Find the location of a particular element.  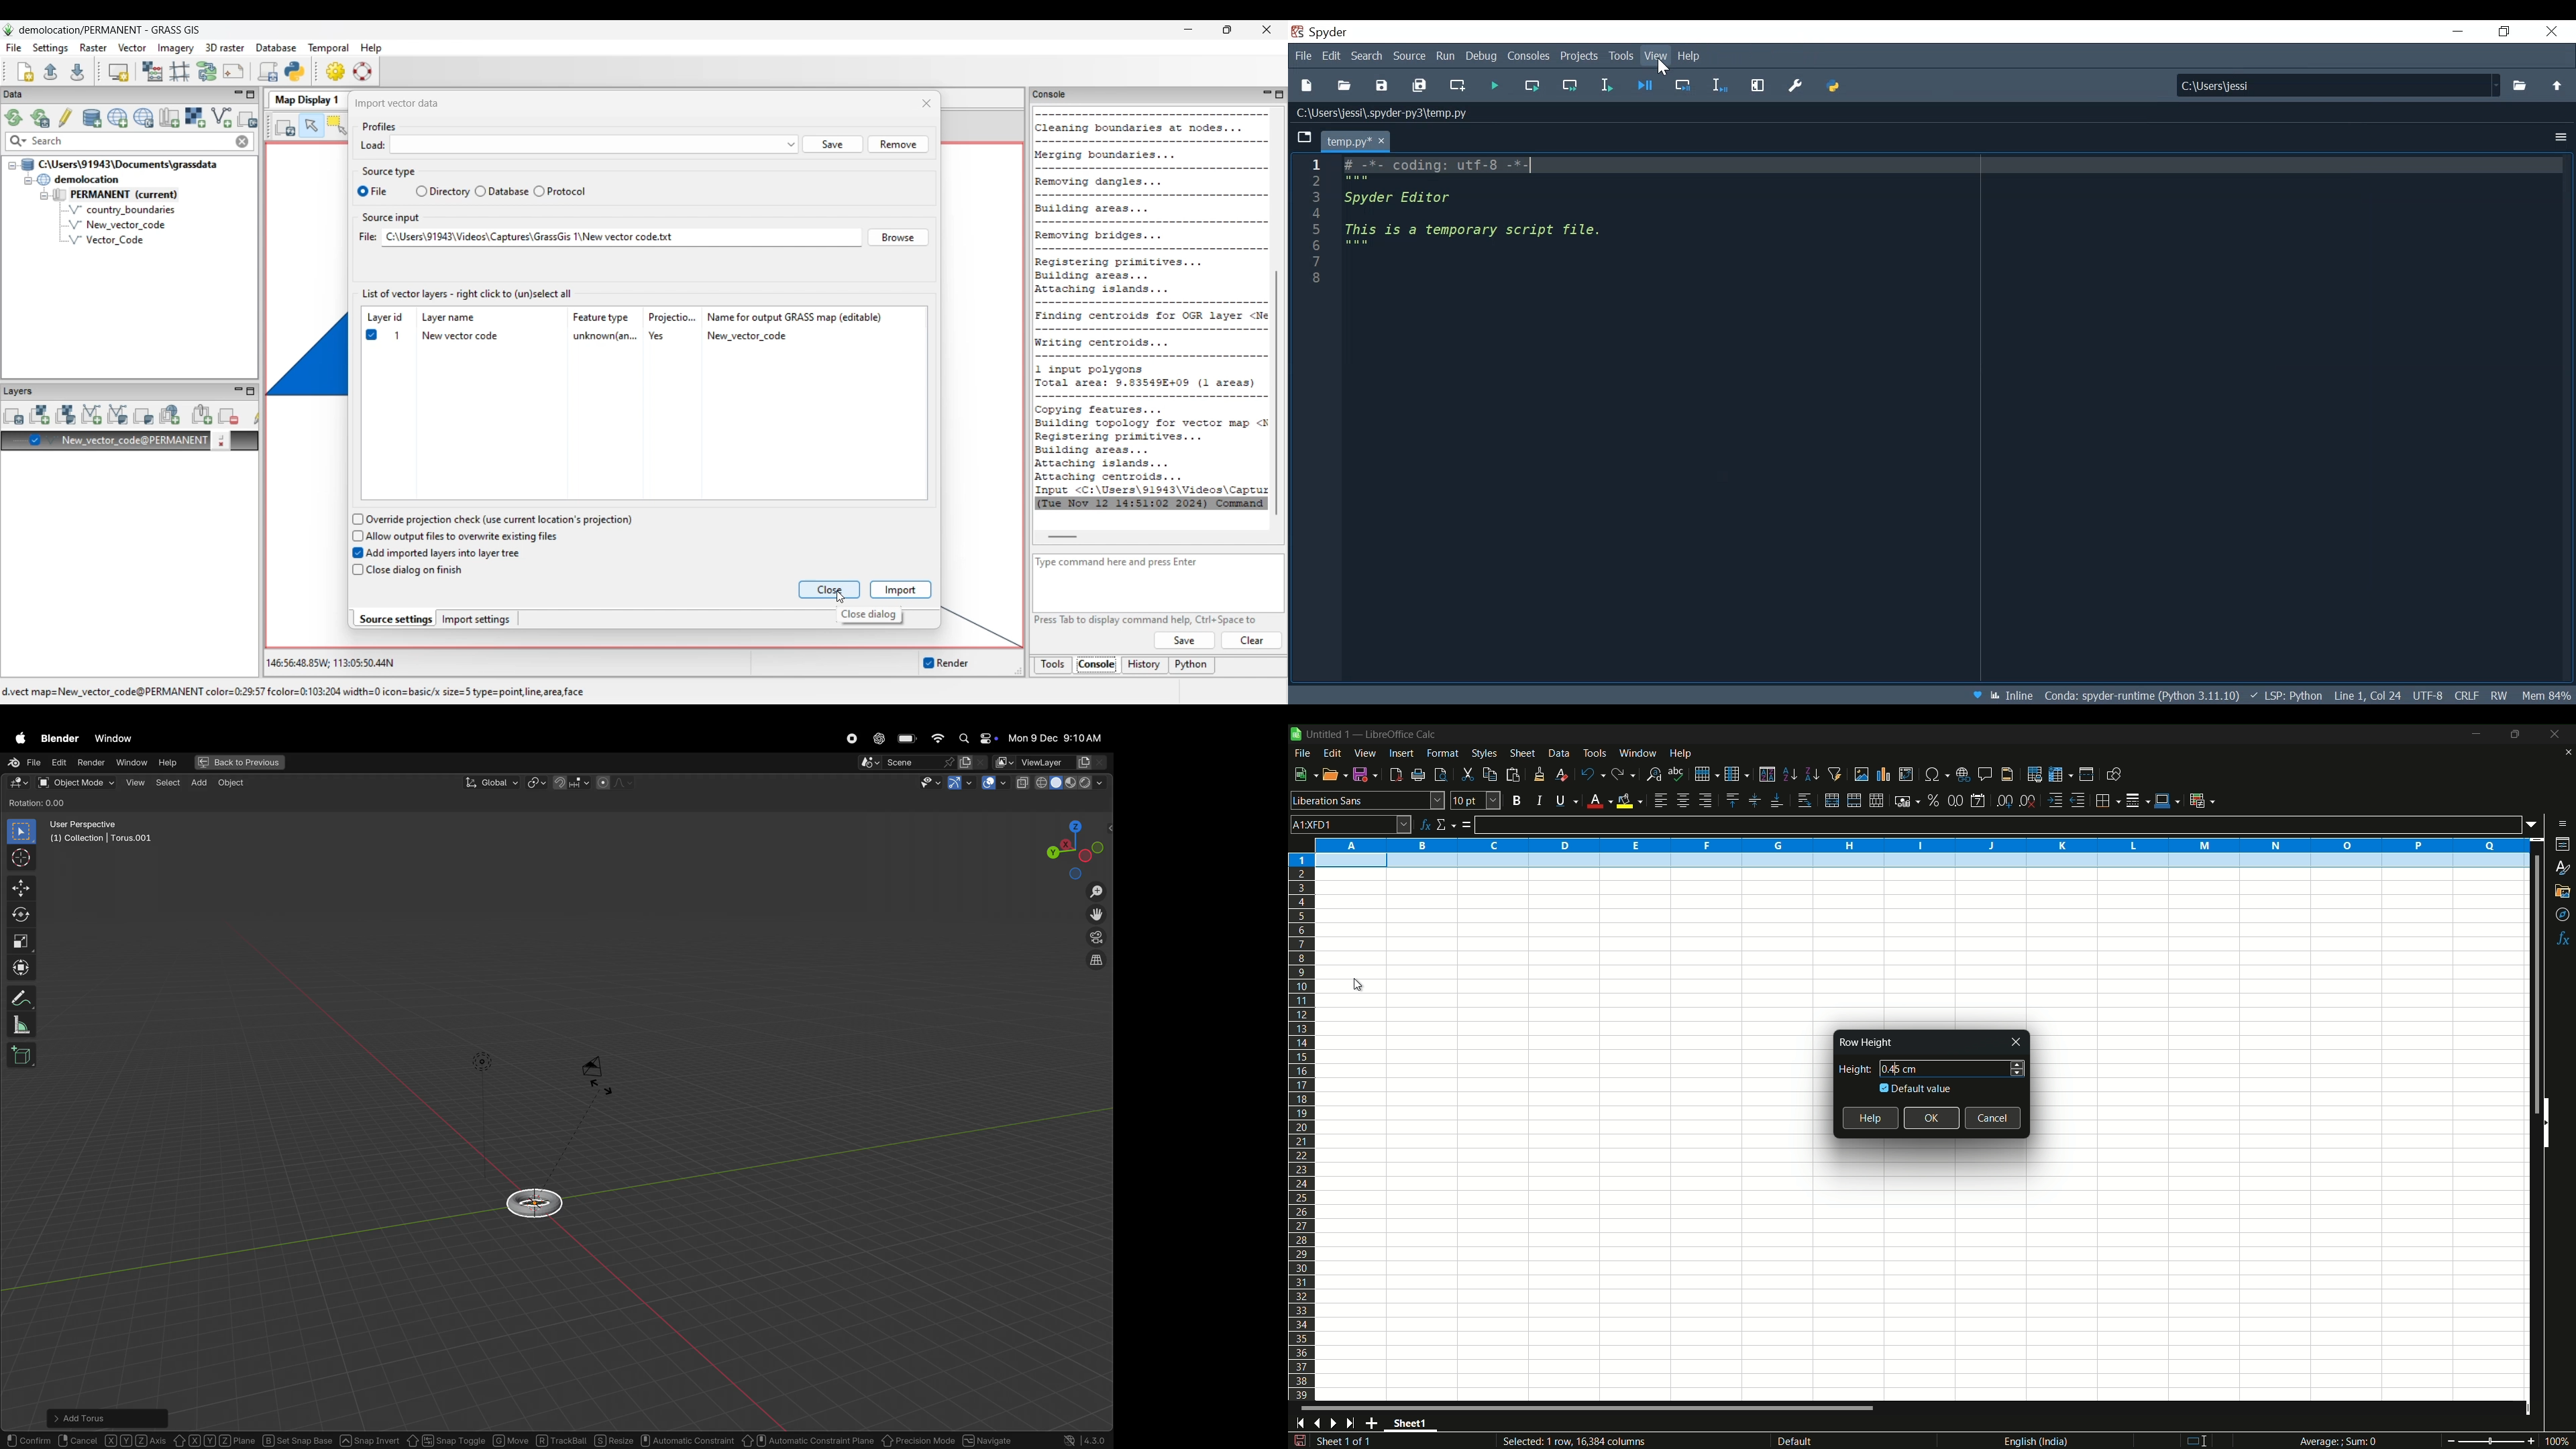

Edit is located at coordinates (1332, 56).